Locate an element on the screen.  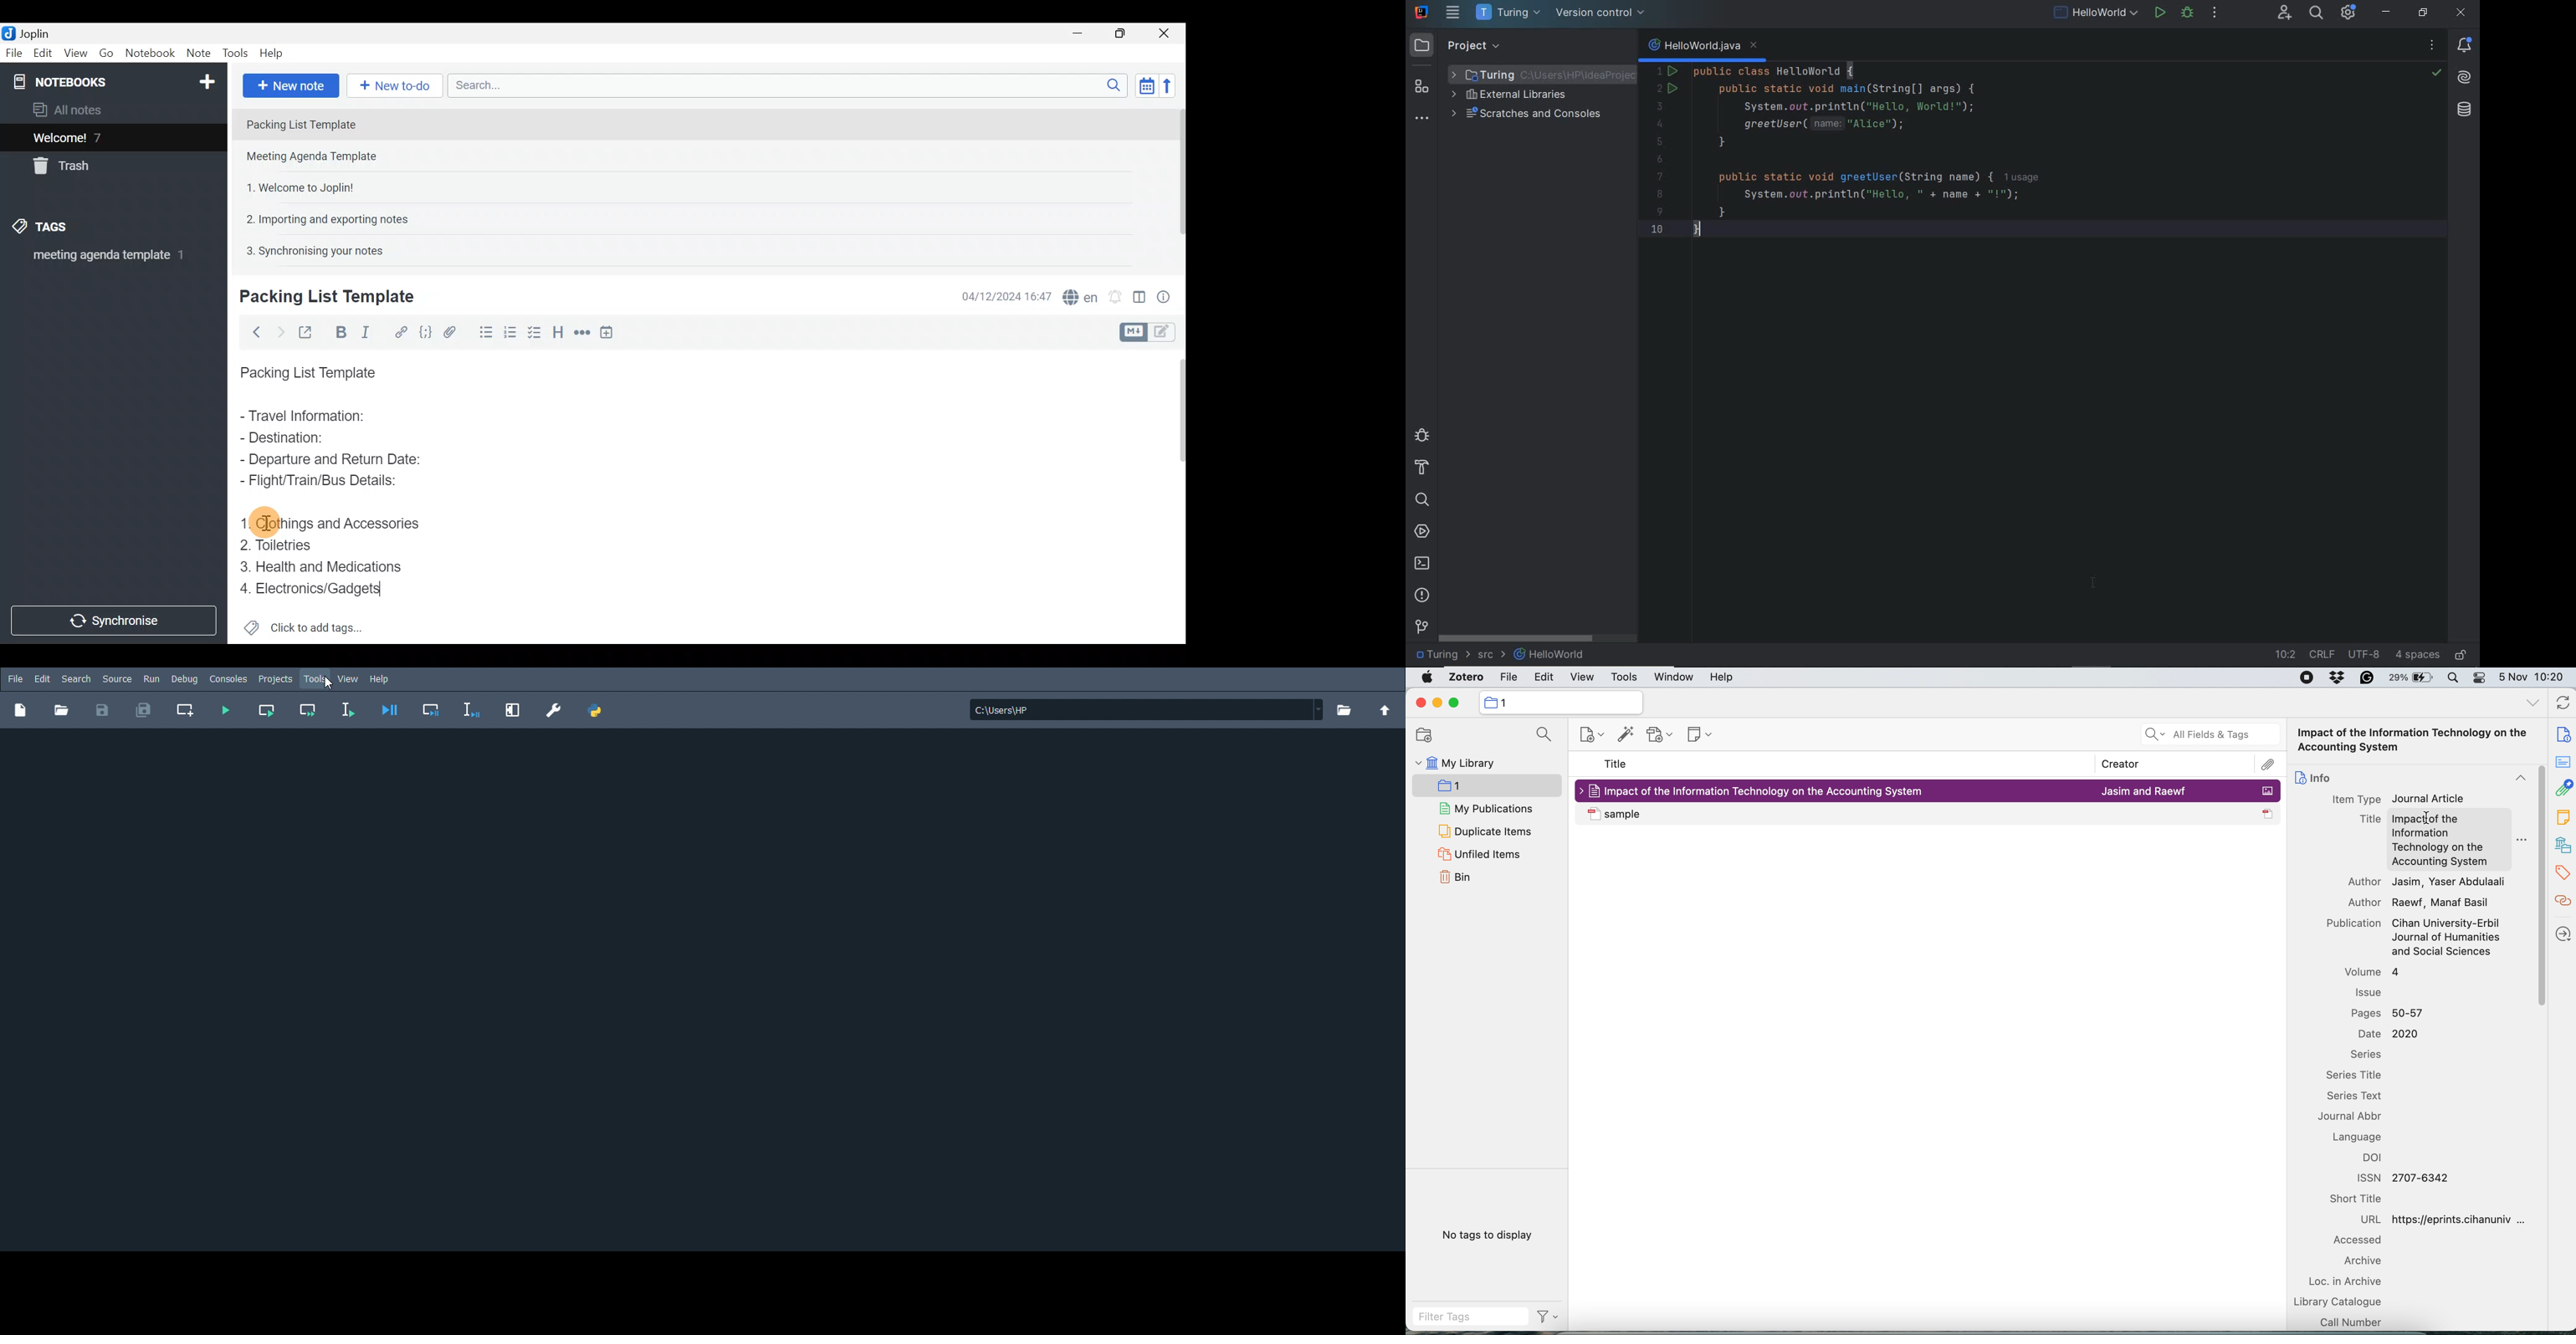
Edit is located at coordinates (42, 678).